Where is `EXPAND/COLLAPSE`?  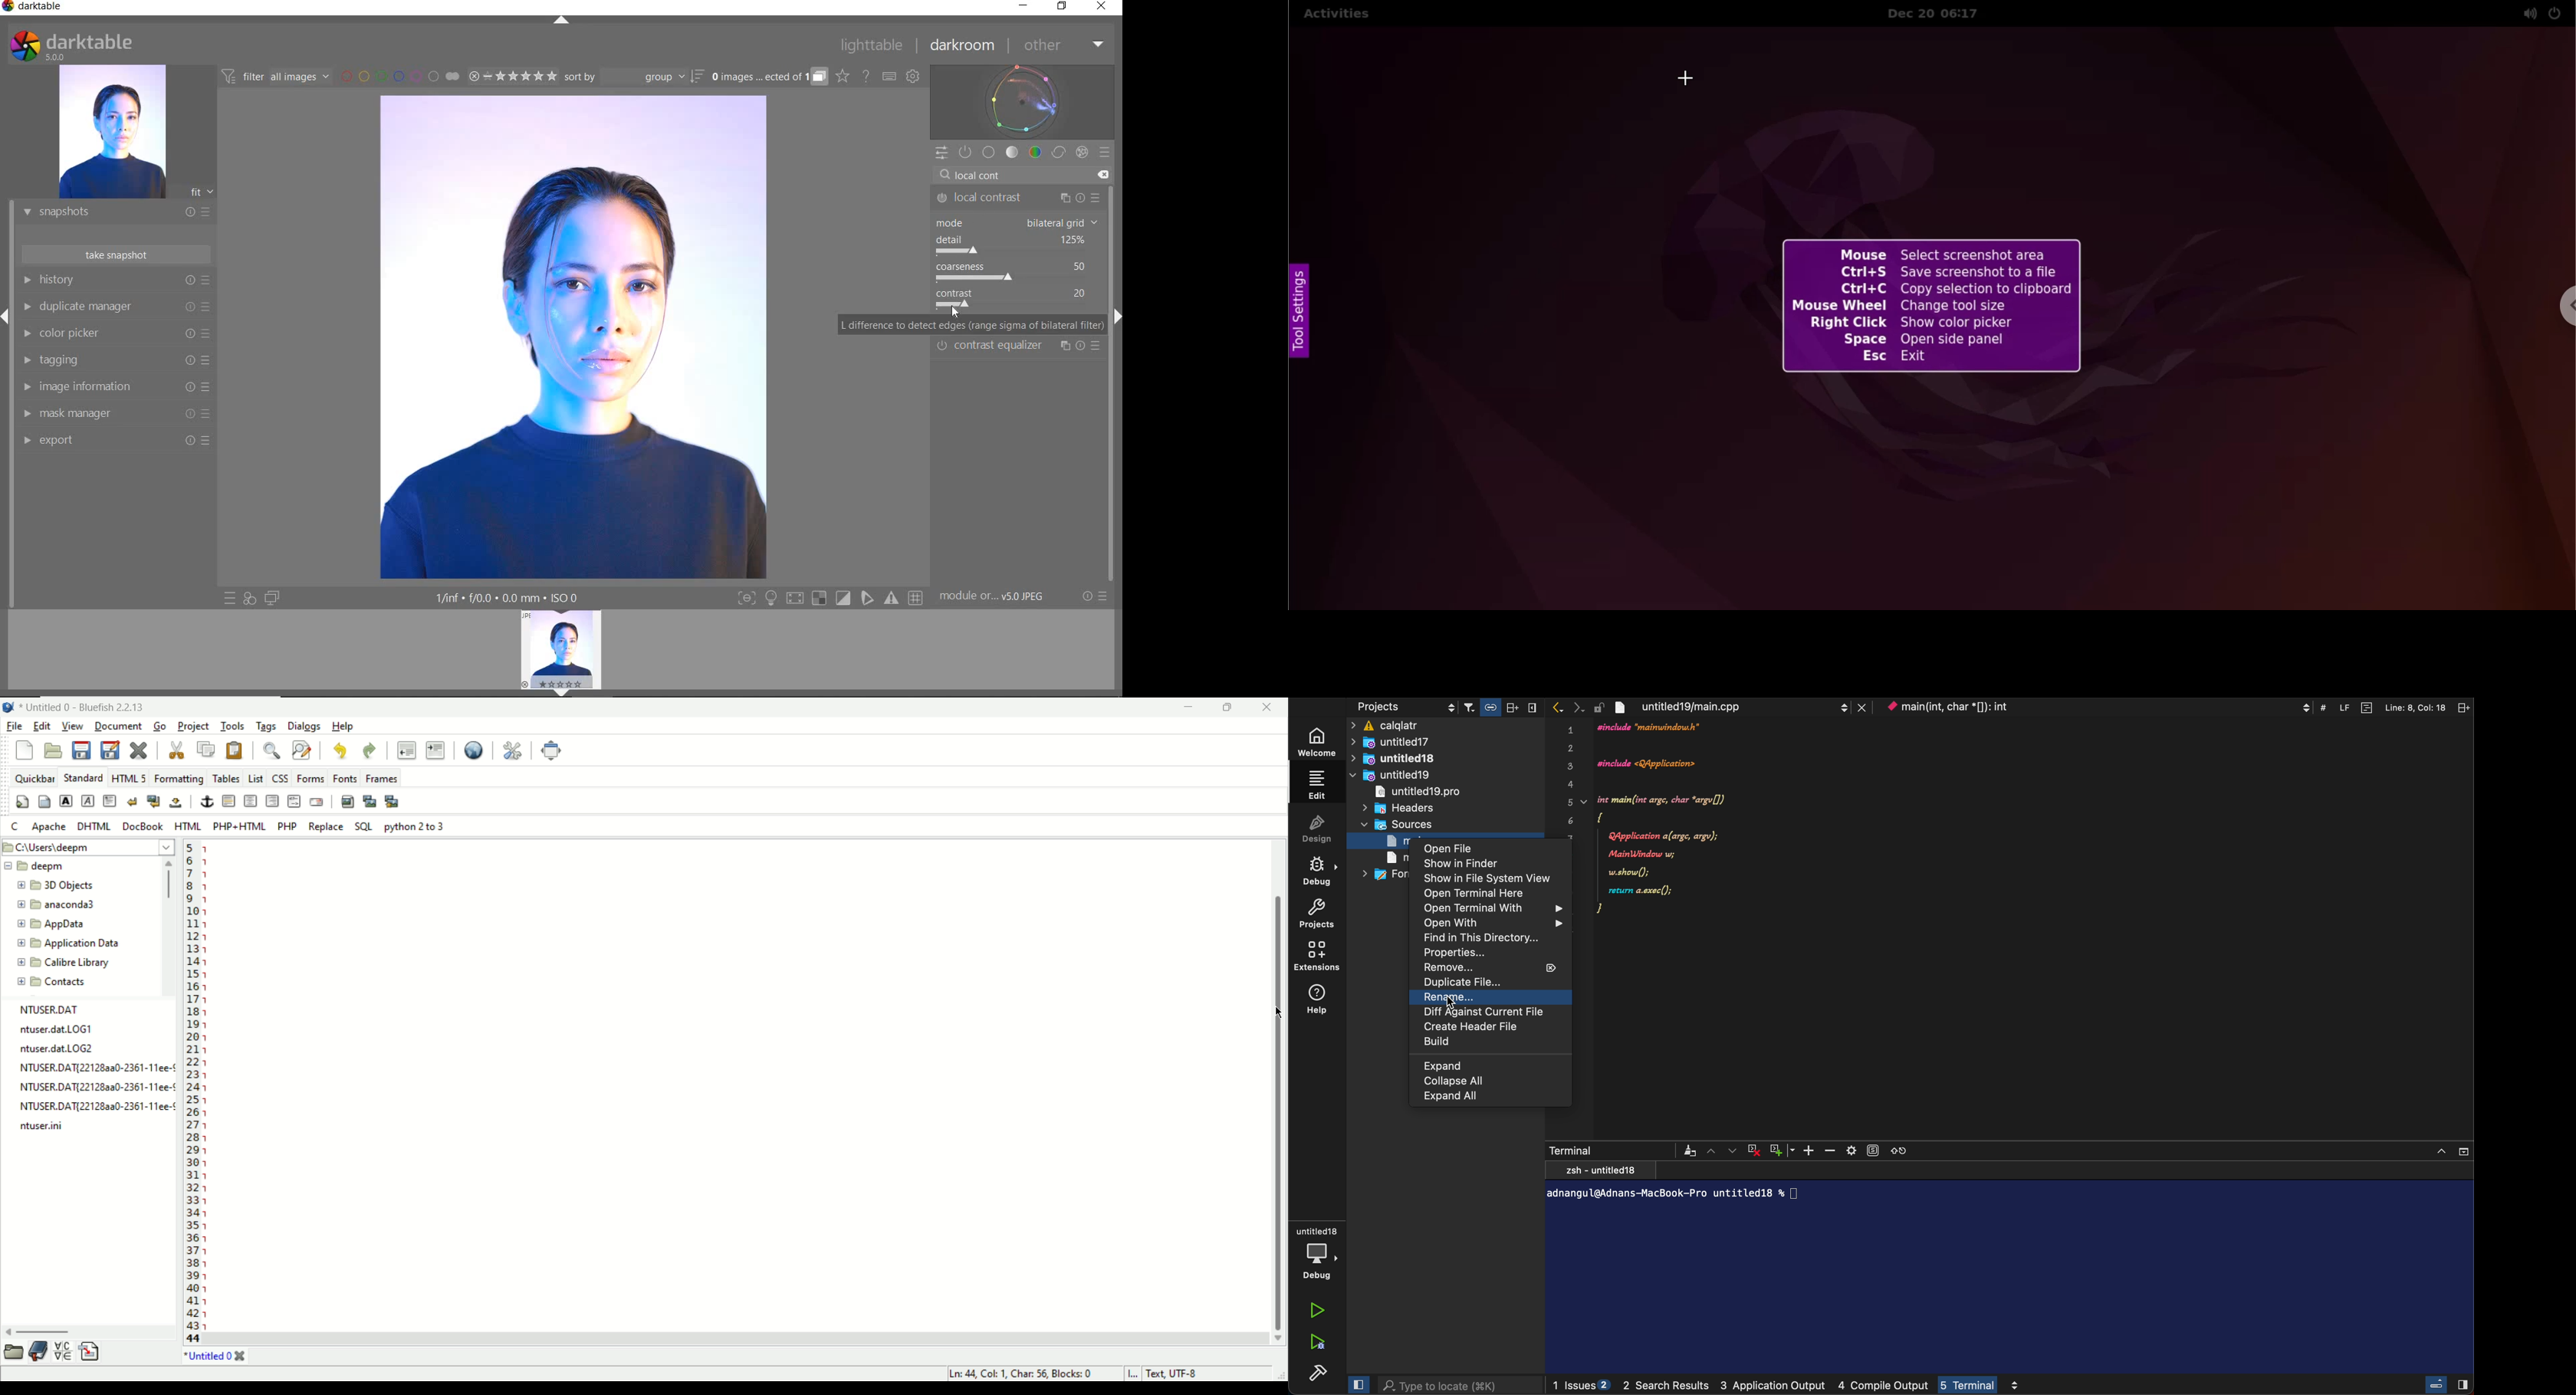
EXPAND/COLLAPSE is located at coordinates (566, 691).